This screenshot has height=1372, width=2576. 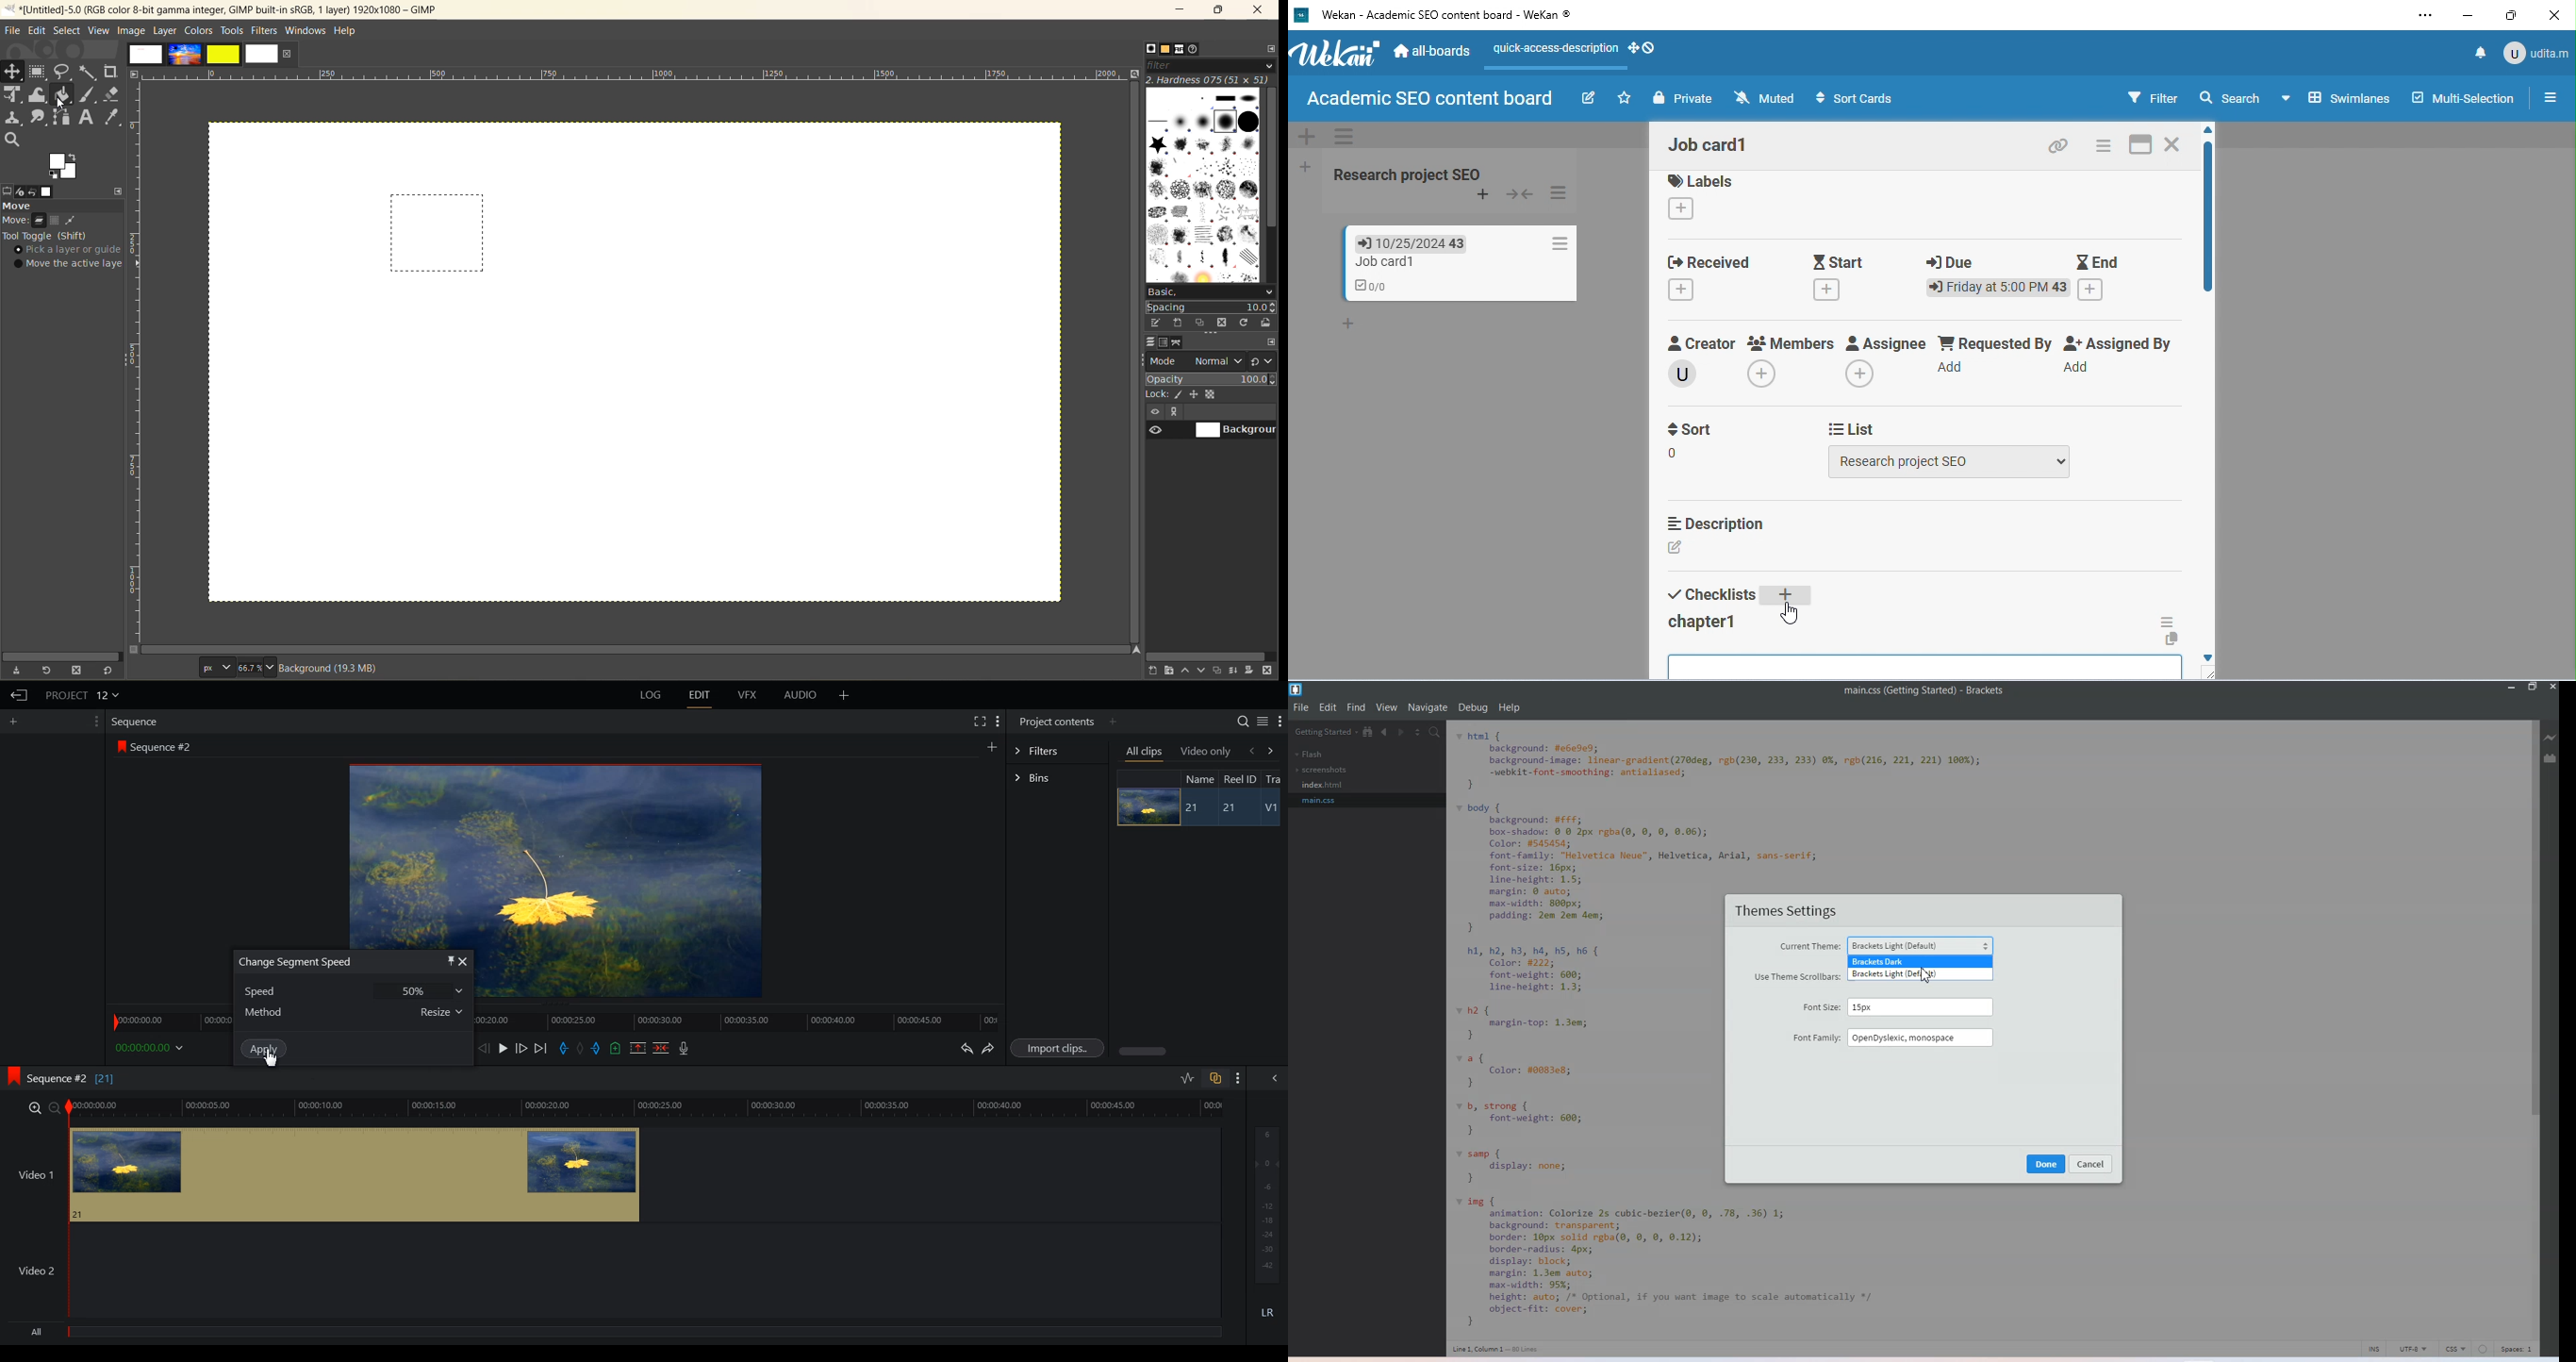 What do you see at coordinates (1302, 165) in the screenshot?
I see `add list` at bounding box center [1302, 165].